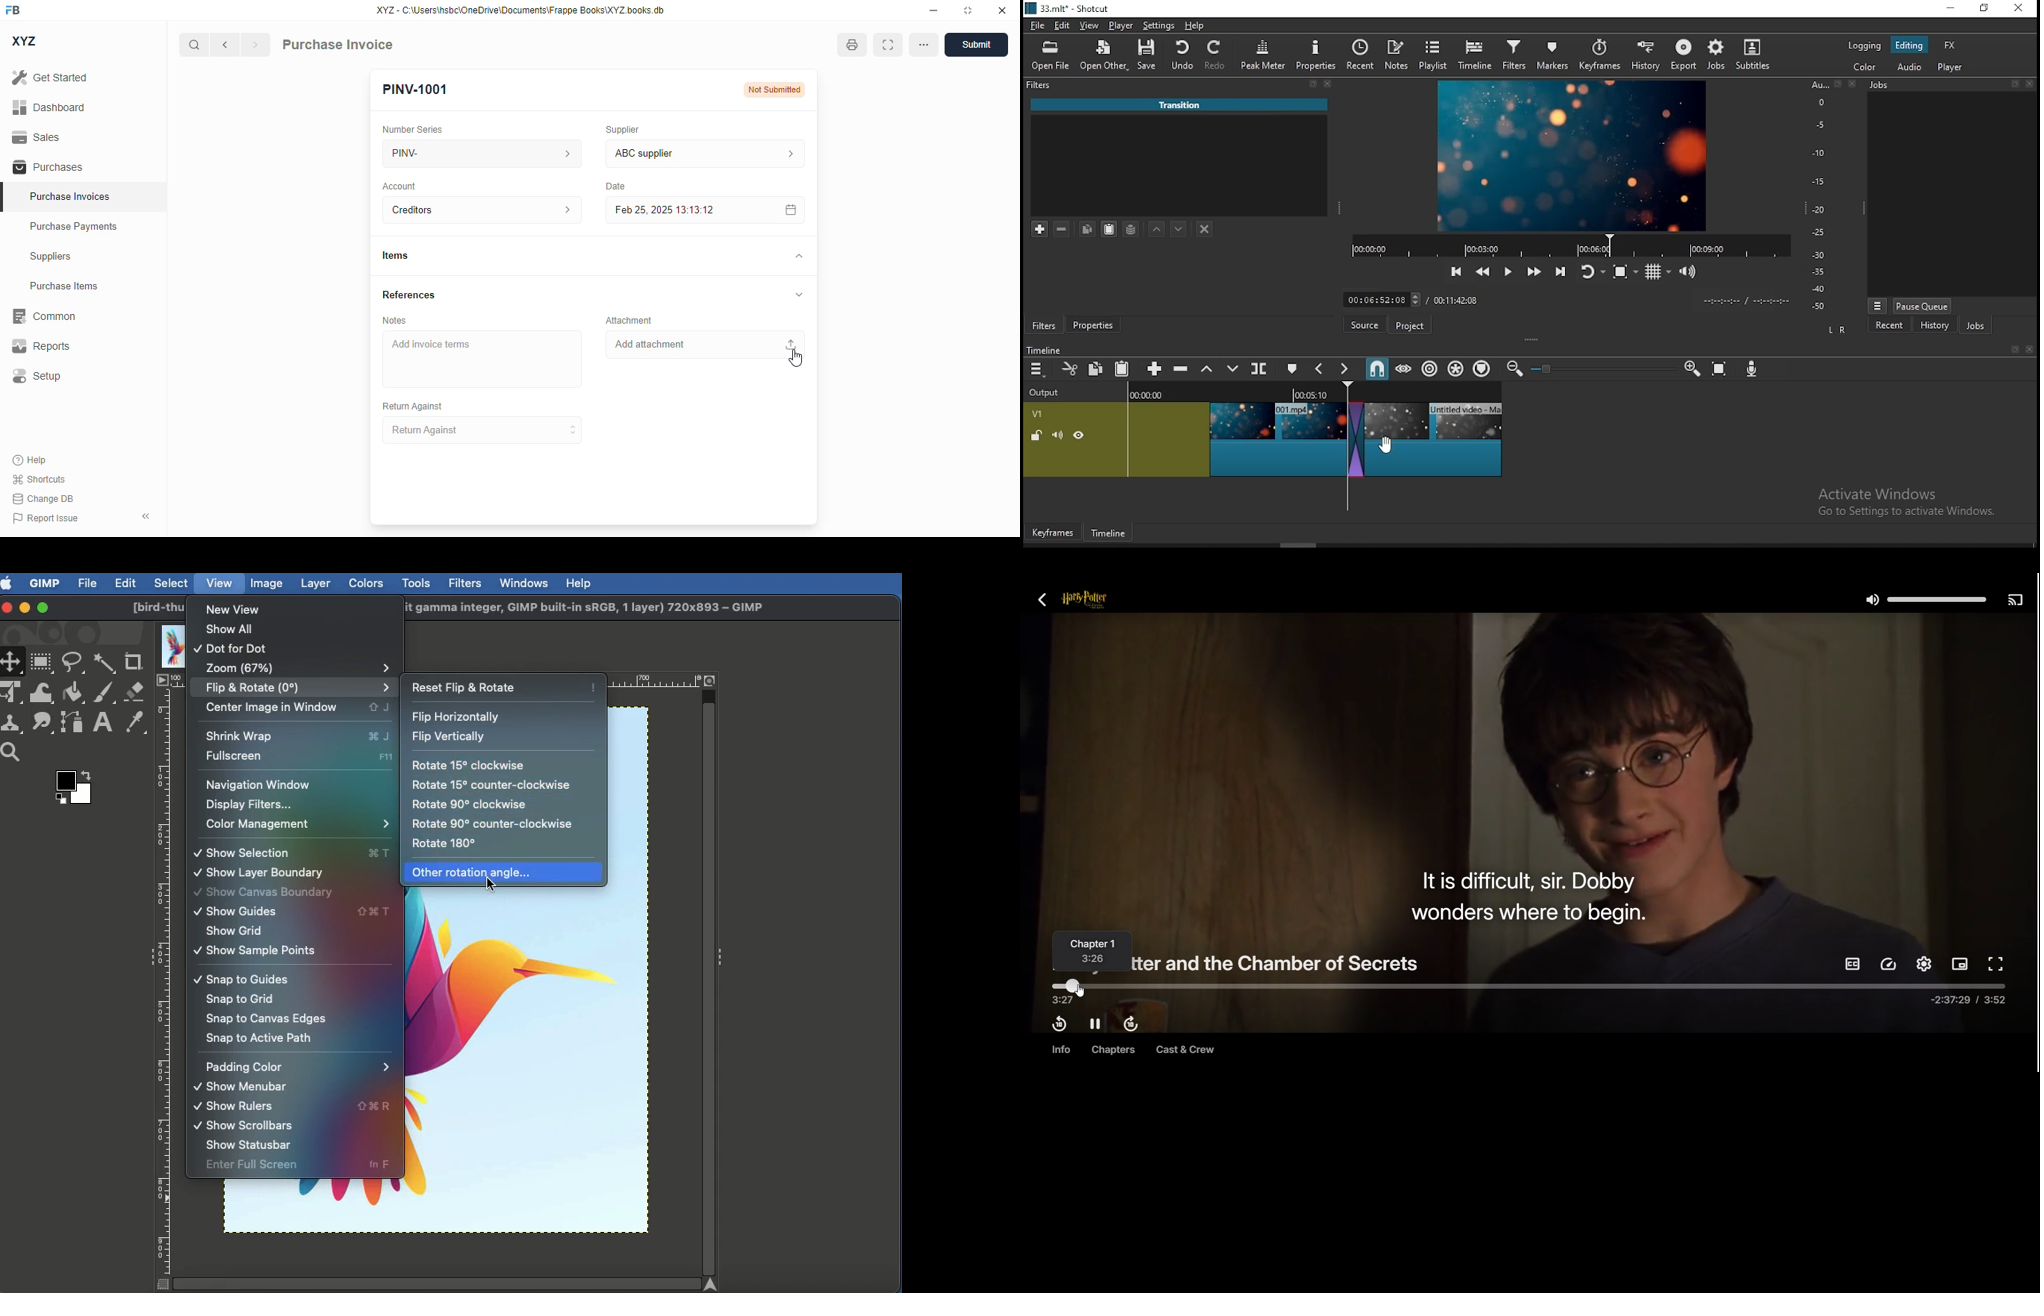 This screenshot has height=1316, width=2044. Describe the element at coordinates (1858, 69) in the screenshot. I see `color` at that location.